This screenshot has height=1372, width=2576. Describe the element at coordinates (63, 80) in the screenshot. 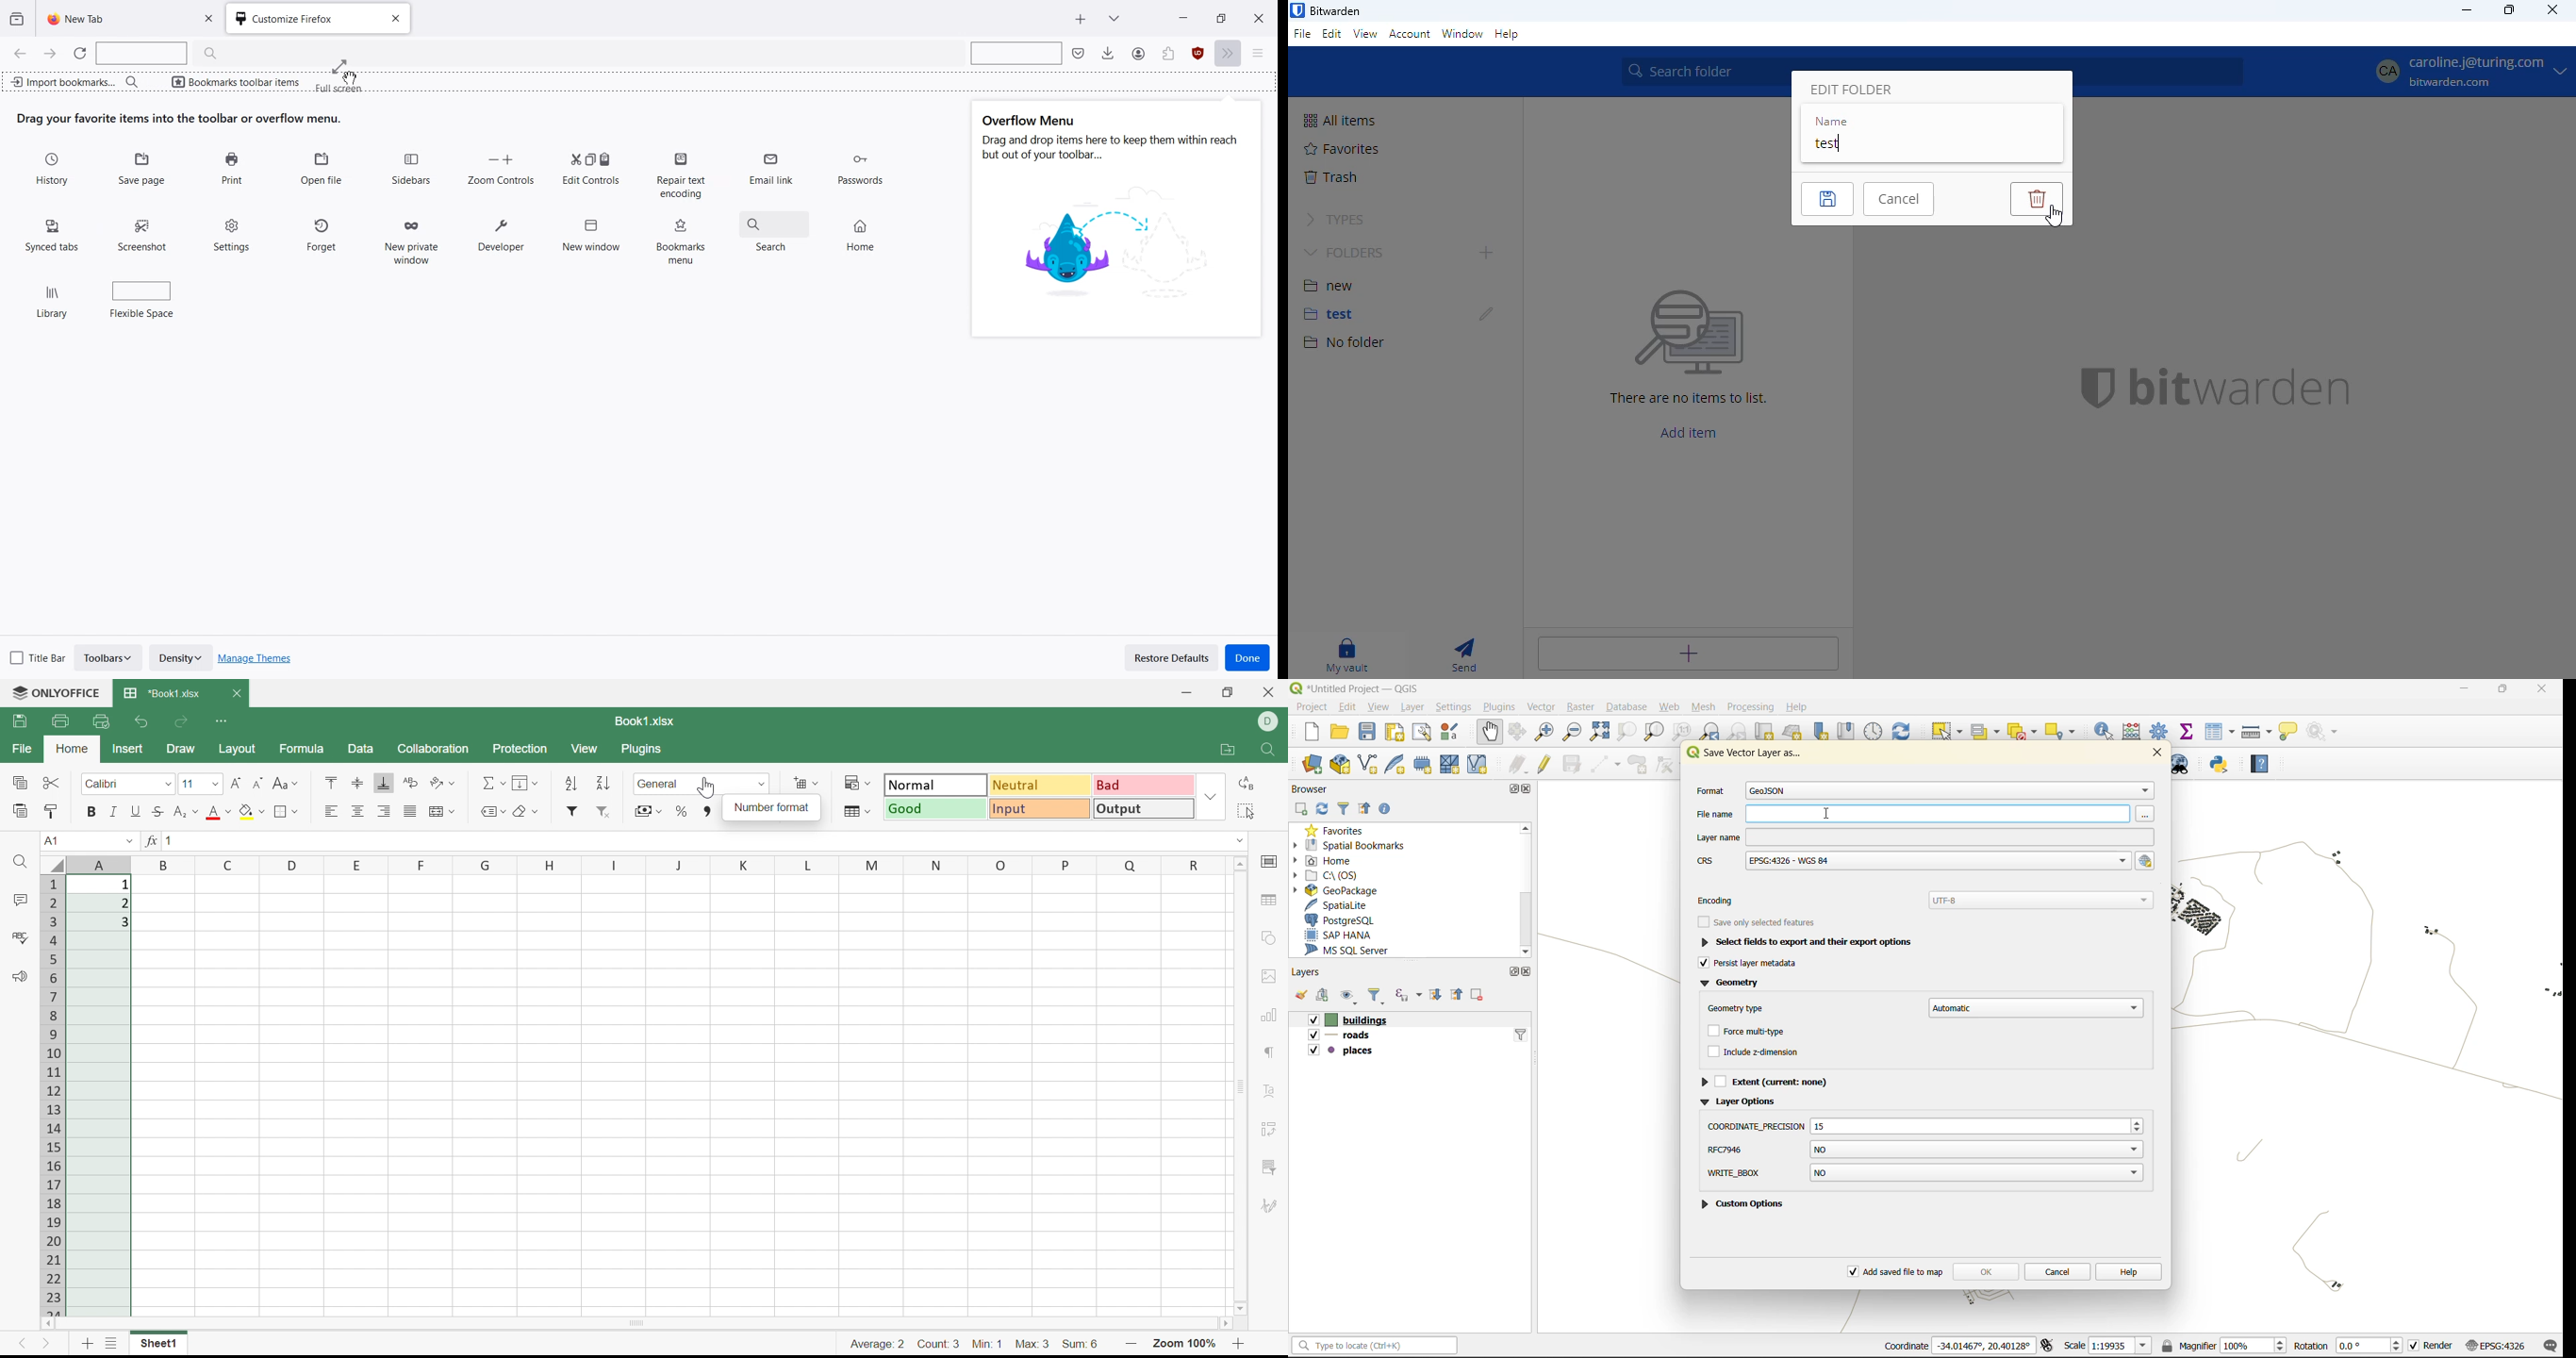

I see `Import bookmark` at that location.